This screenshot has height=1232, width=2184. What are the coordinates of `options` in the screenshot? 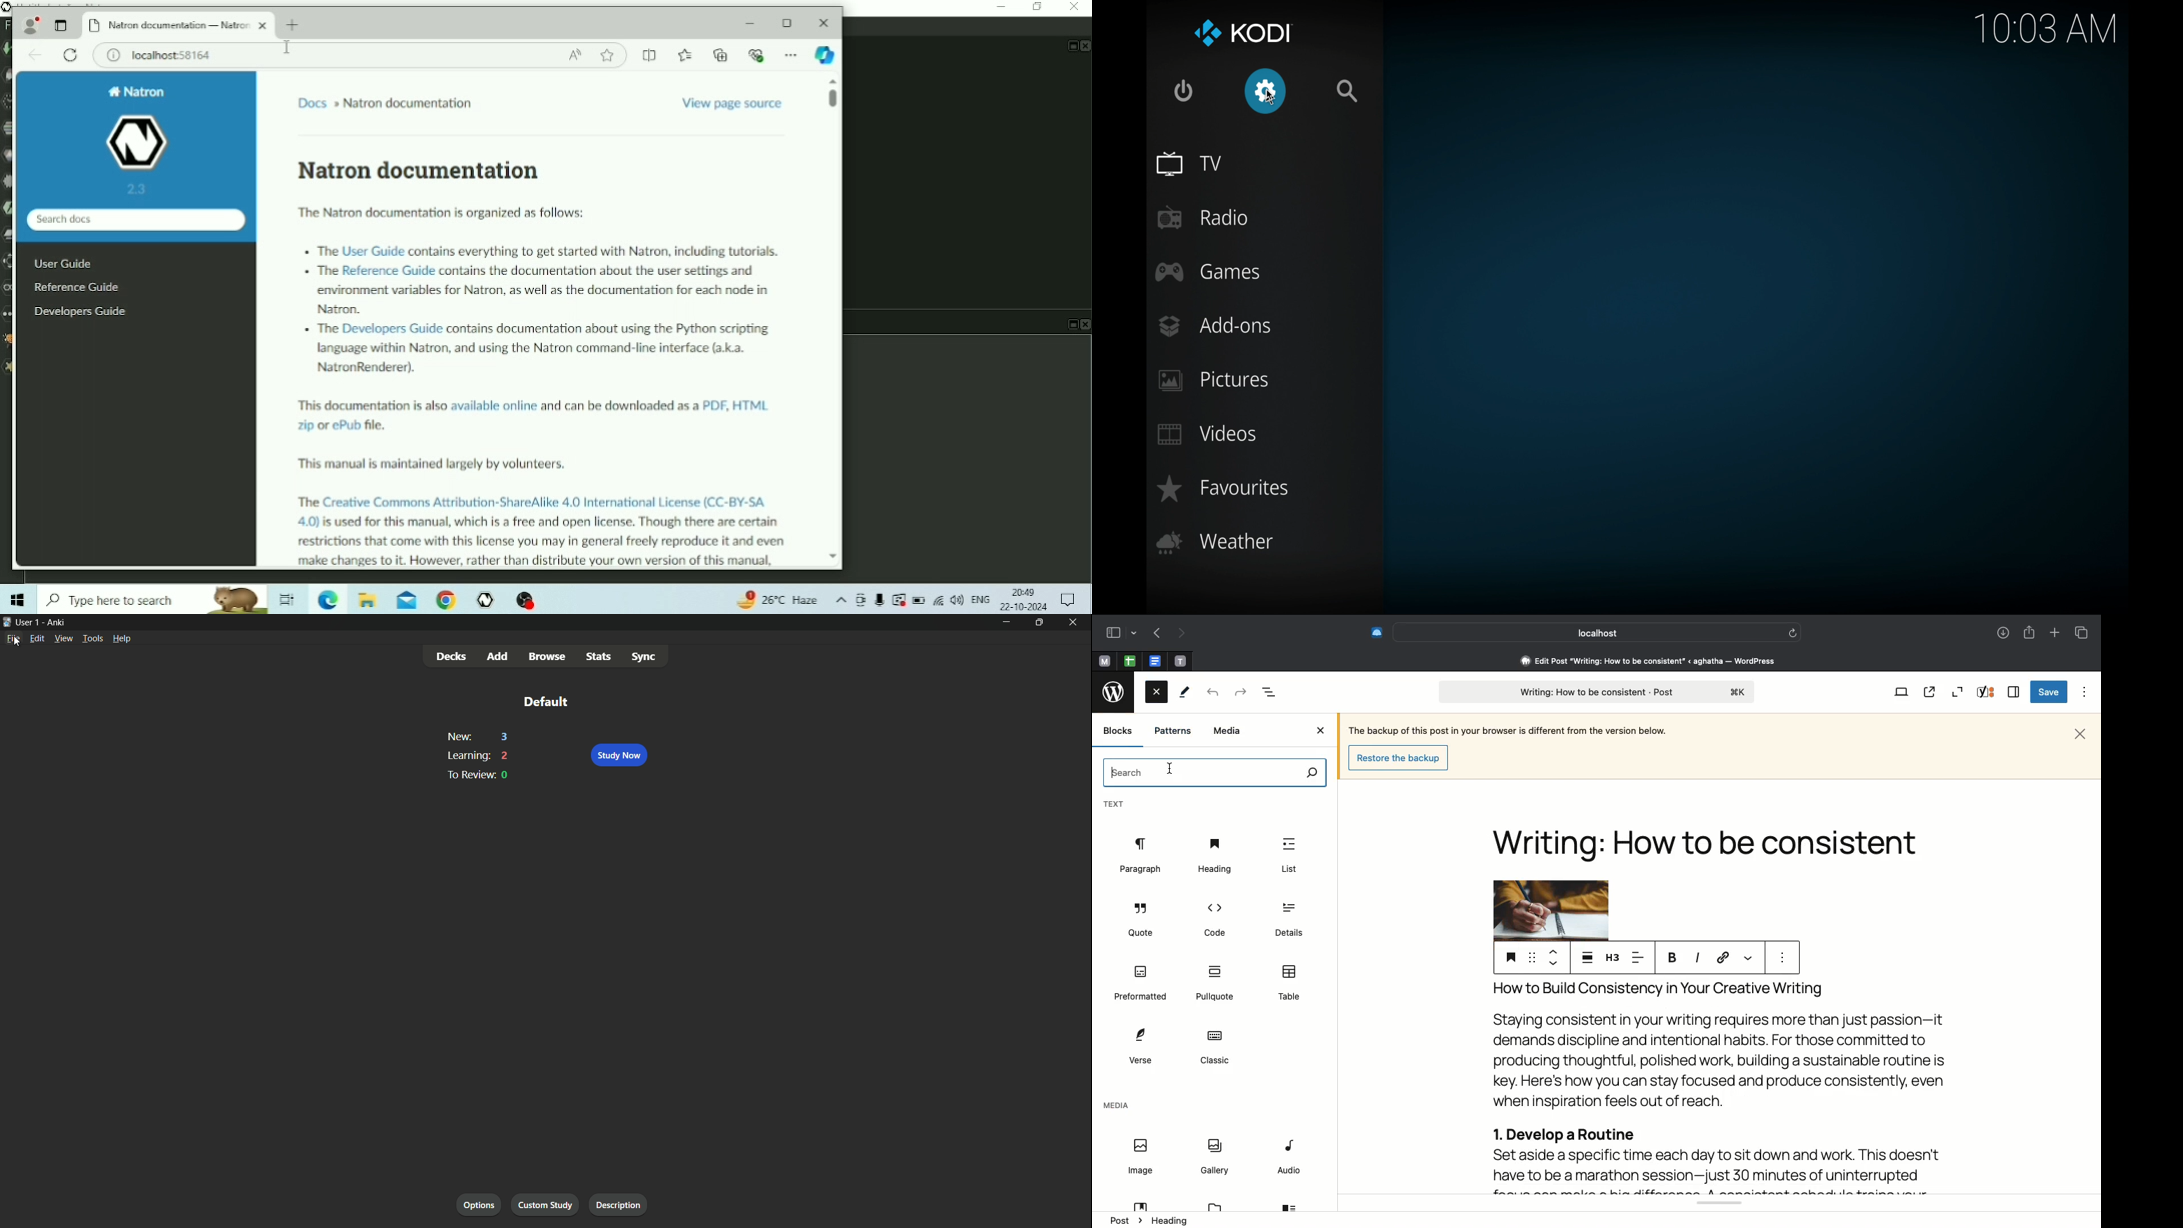 It's located at (1782, 958).